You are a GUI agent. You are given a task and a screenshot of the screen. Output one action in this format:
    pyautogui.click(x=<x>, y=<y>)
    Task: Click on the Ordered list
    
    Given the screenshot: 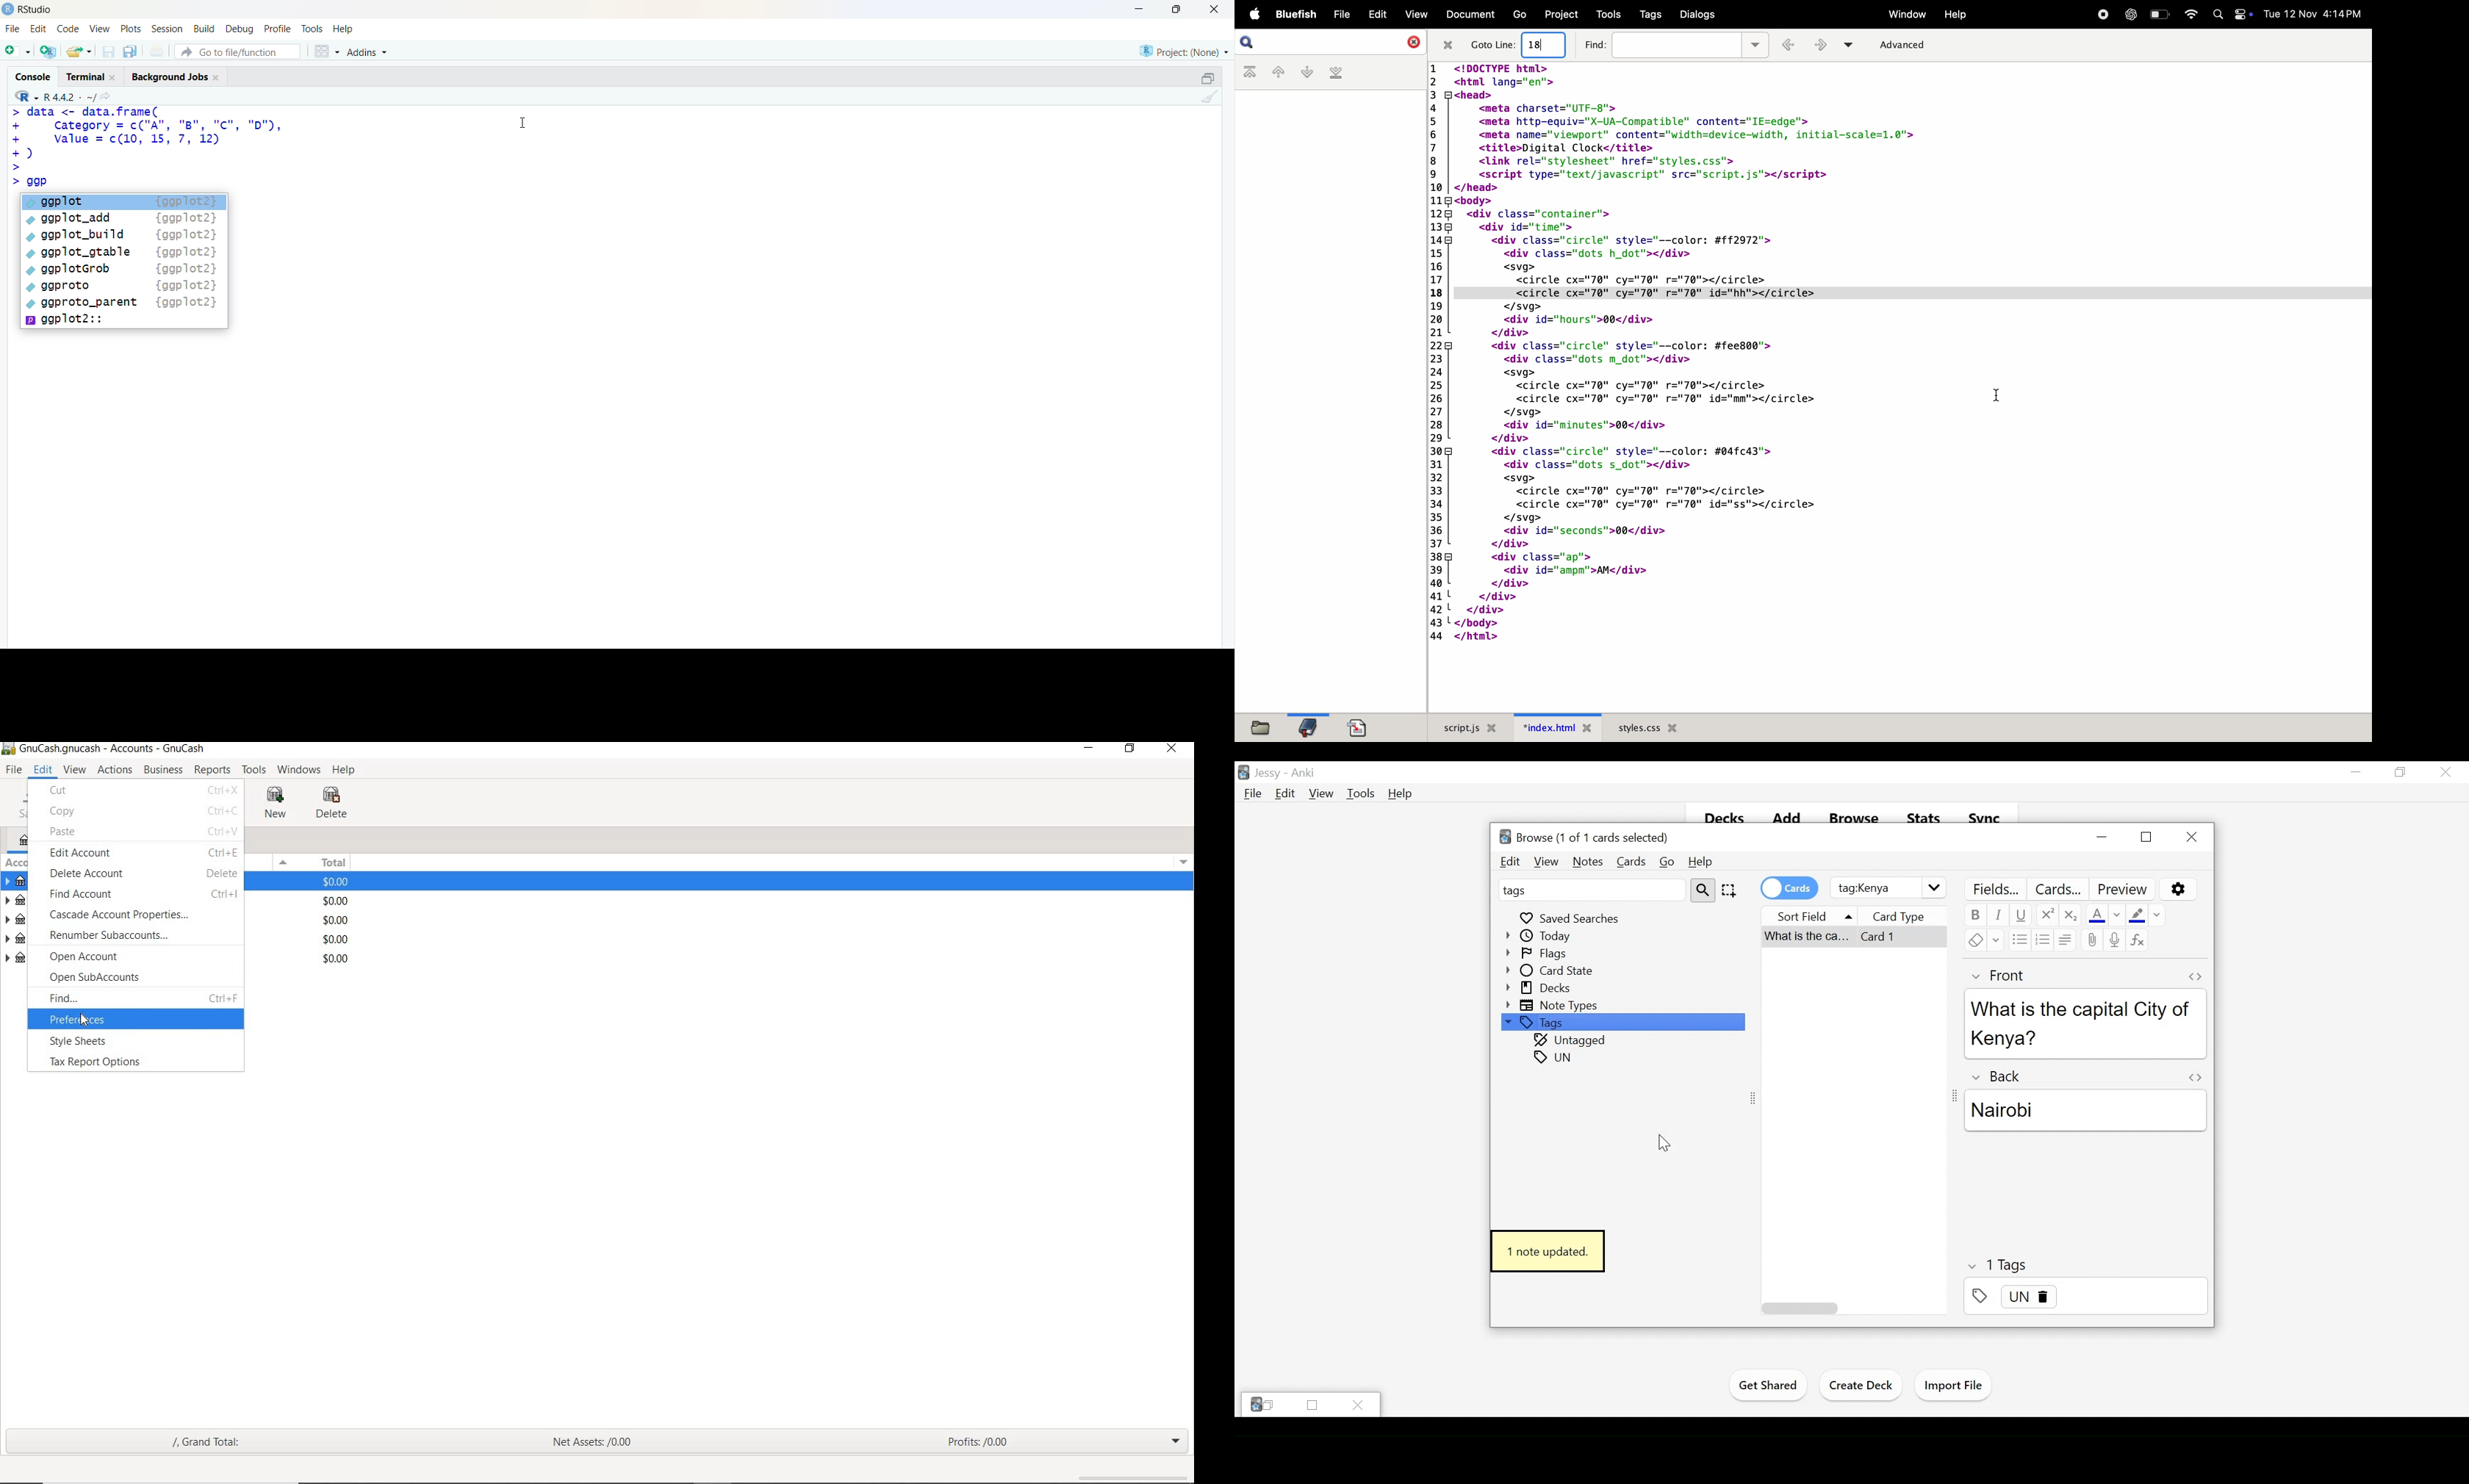 What is the action you would take?
    pyautogui.click(x=2042, y=940)
    